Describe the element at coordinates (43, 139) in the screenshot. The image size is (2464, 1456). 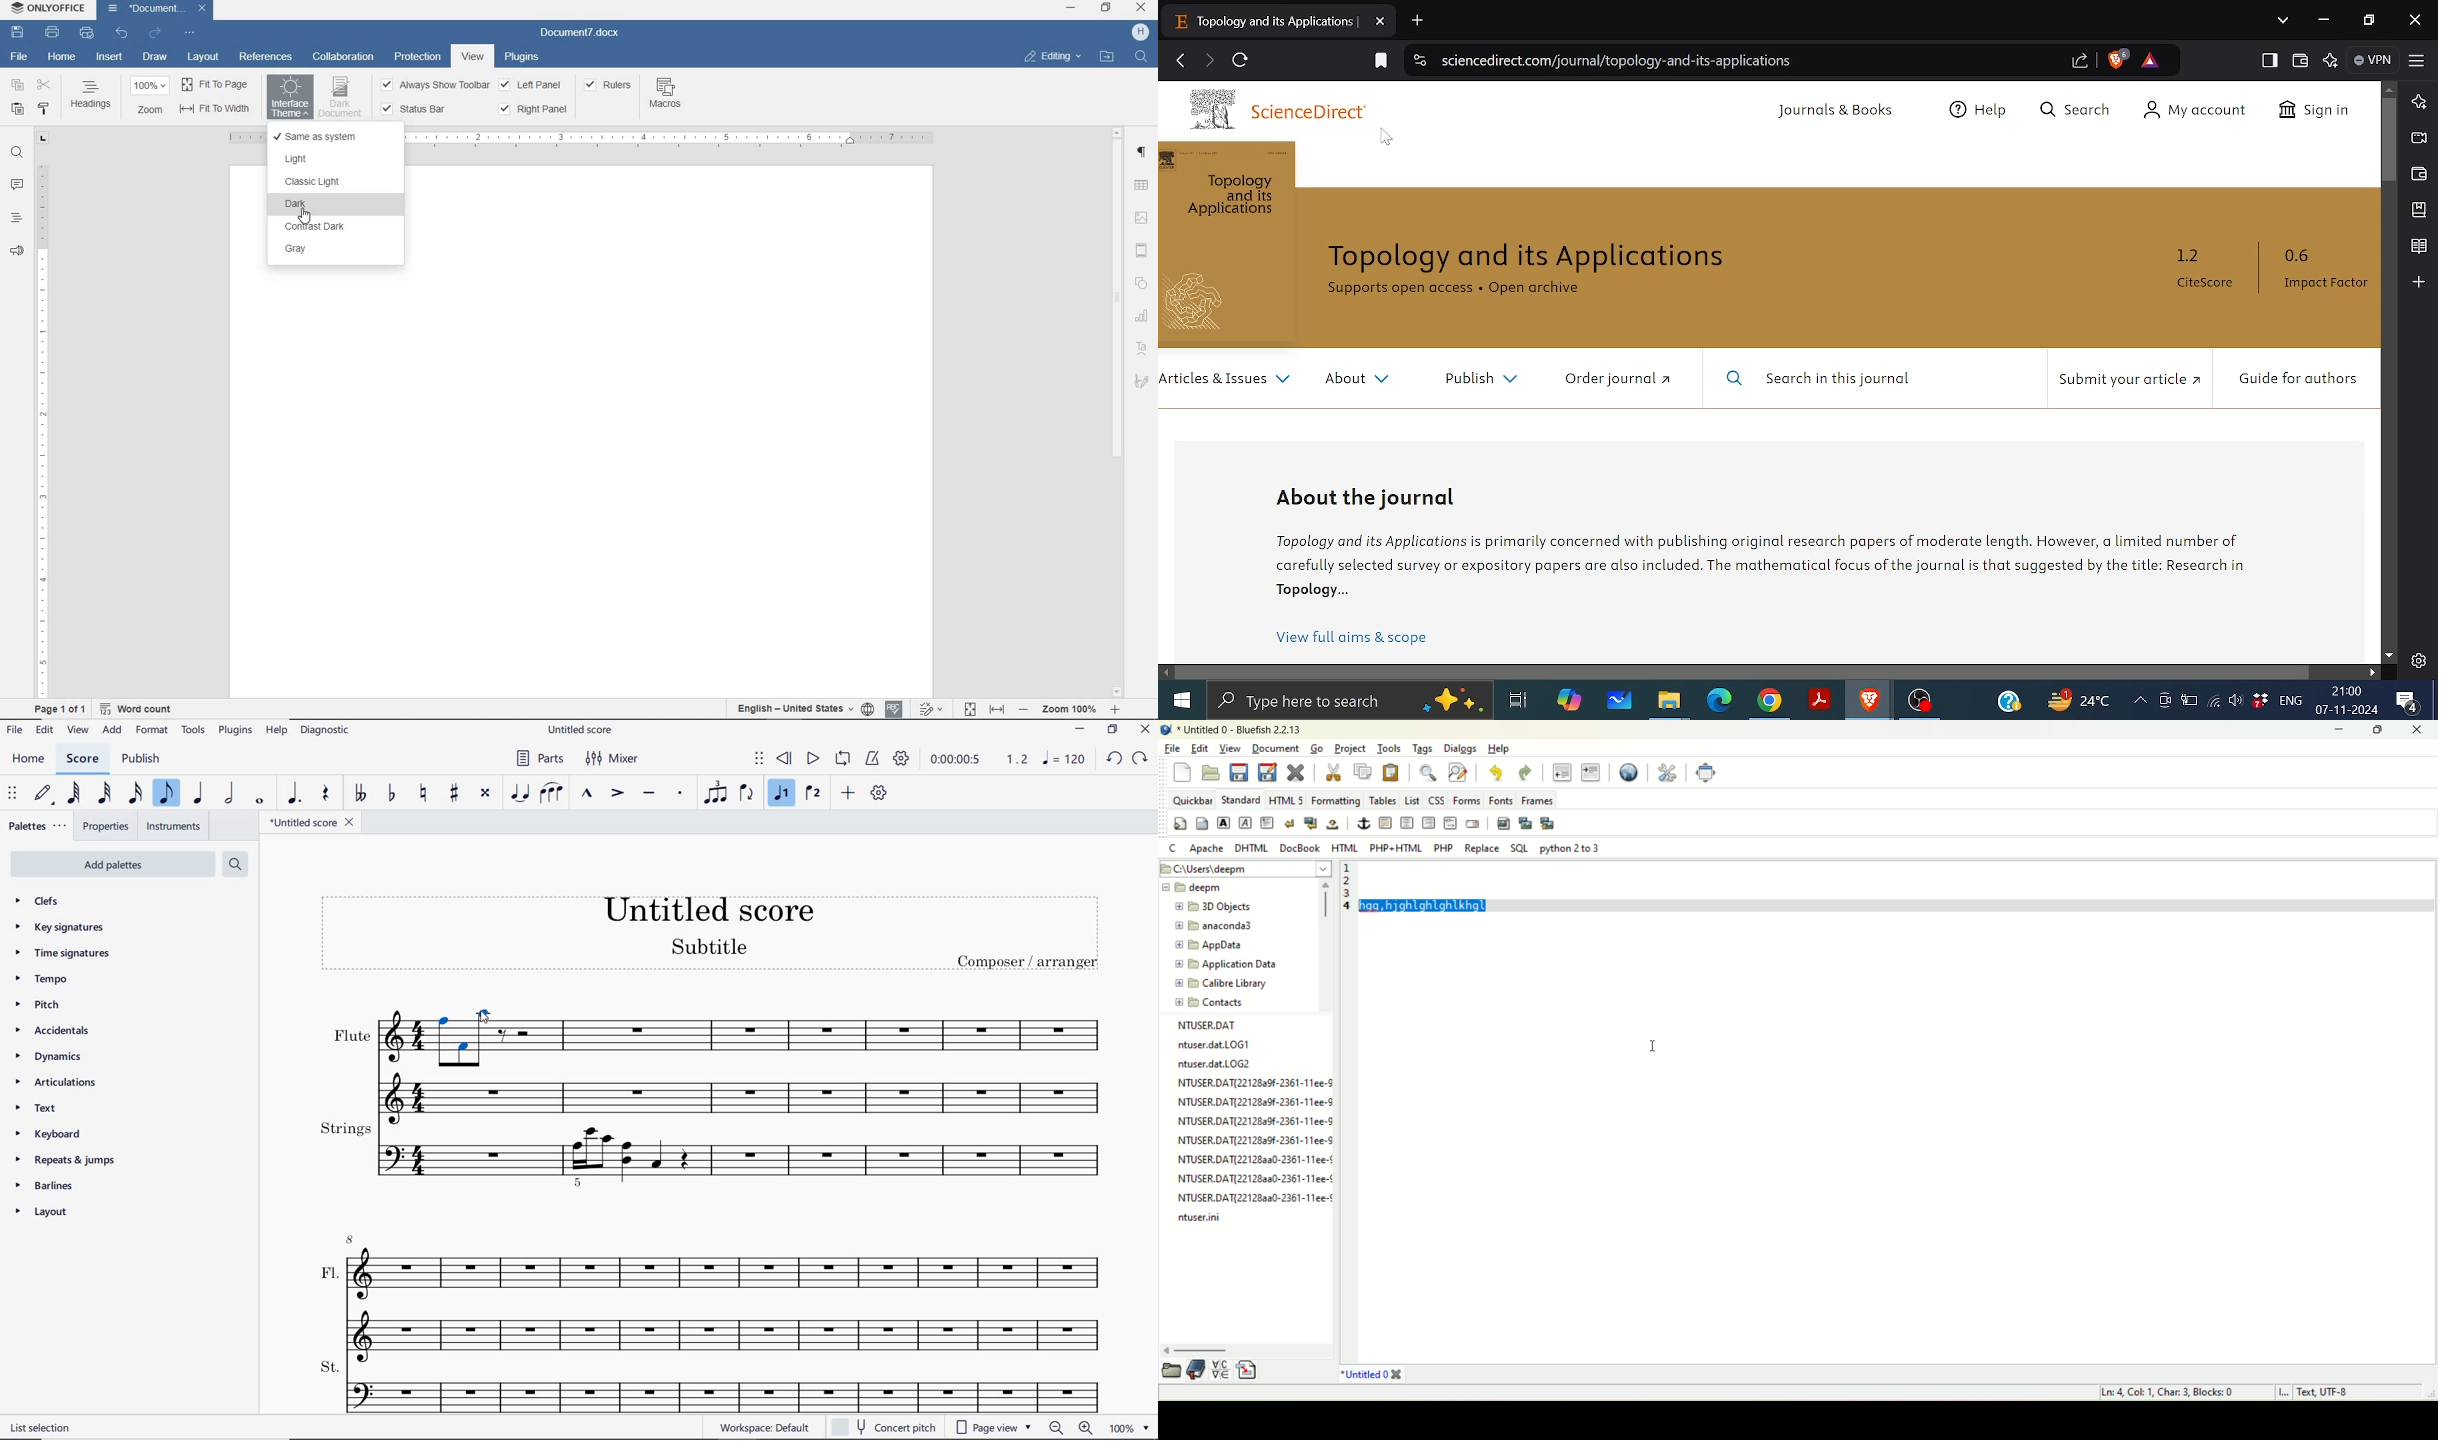
I see `TAB STOP` at that location.